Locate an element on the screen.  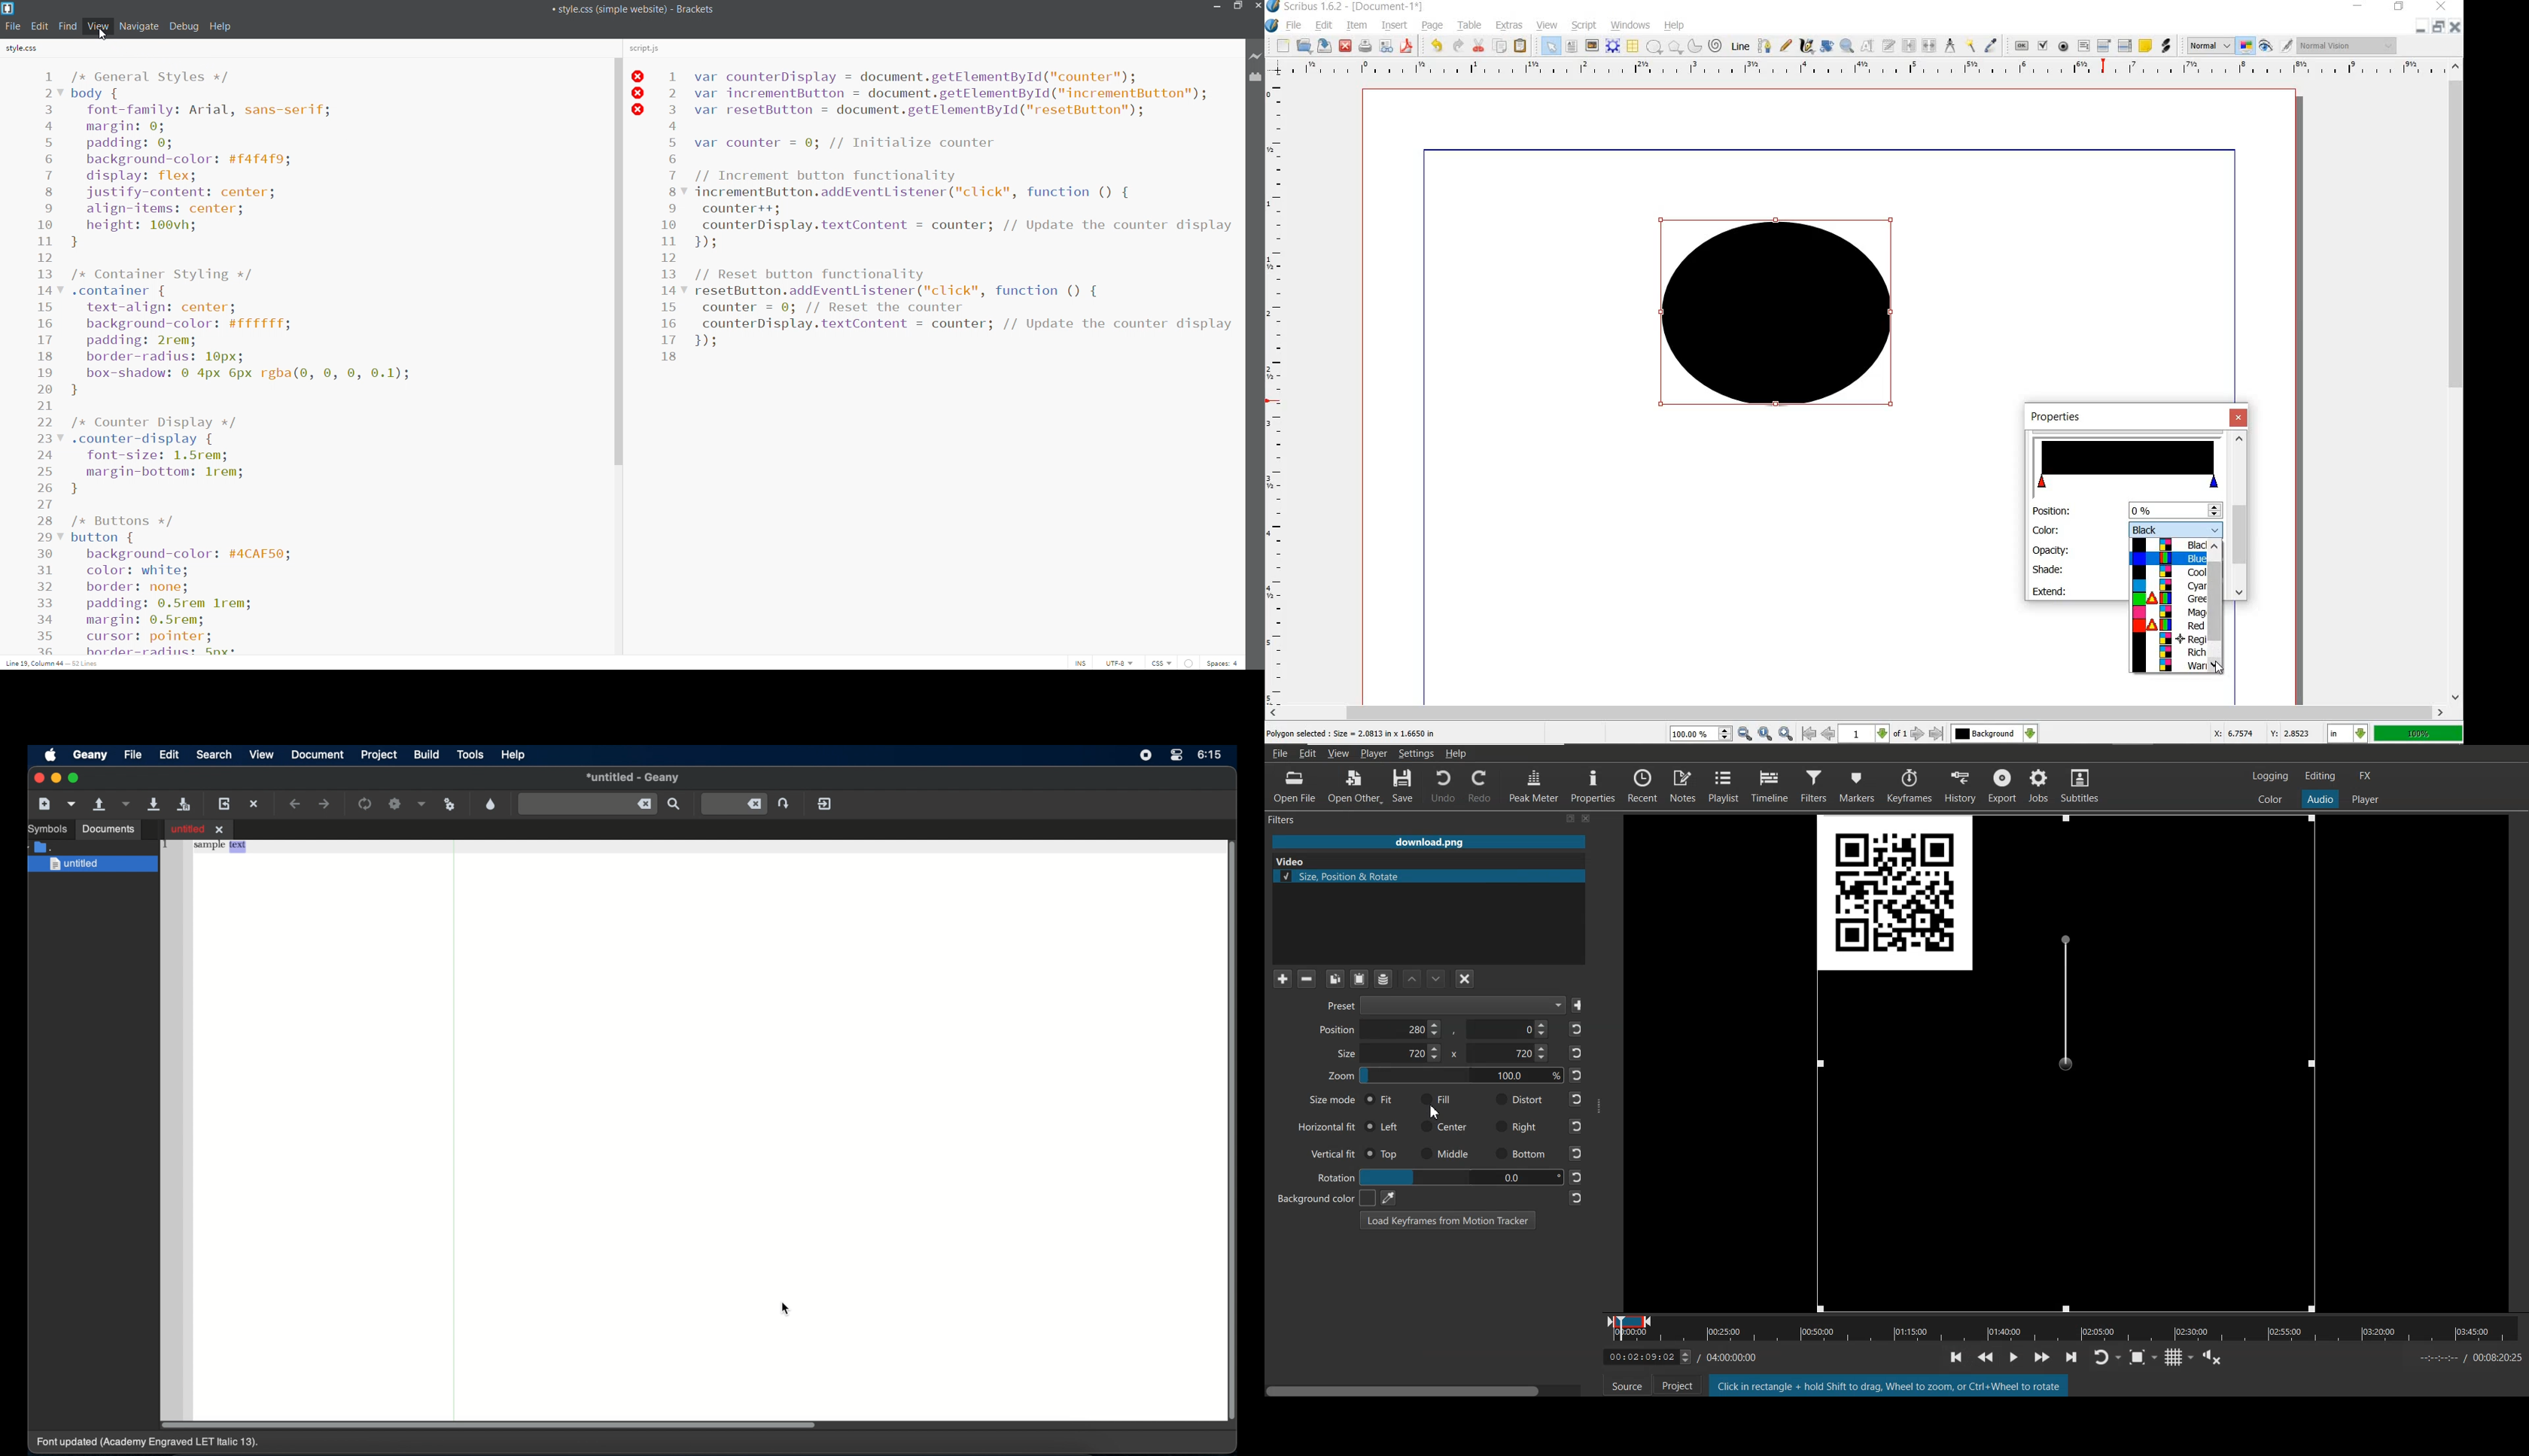
color palette is located at coordinates (2169, 606).